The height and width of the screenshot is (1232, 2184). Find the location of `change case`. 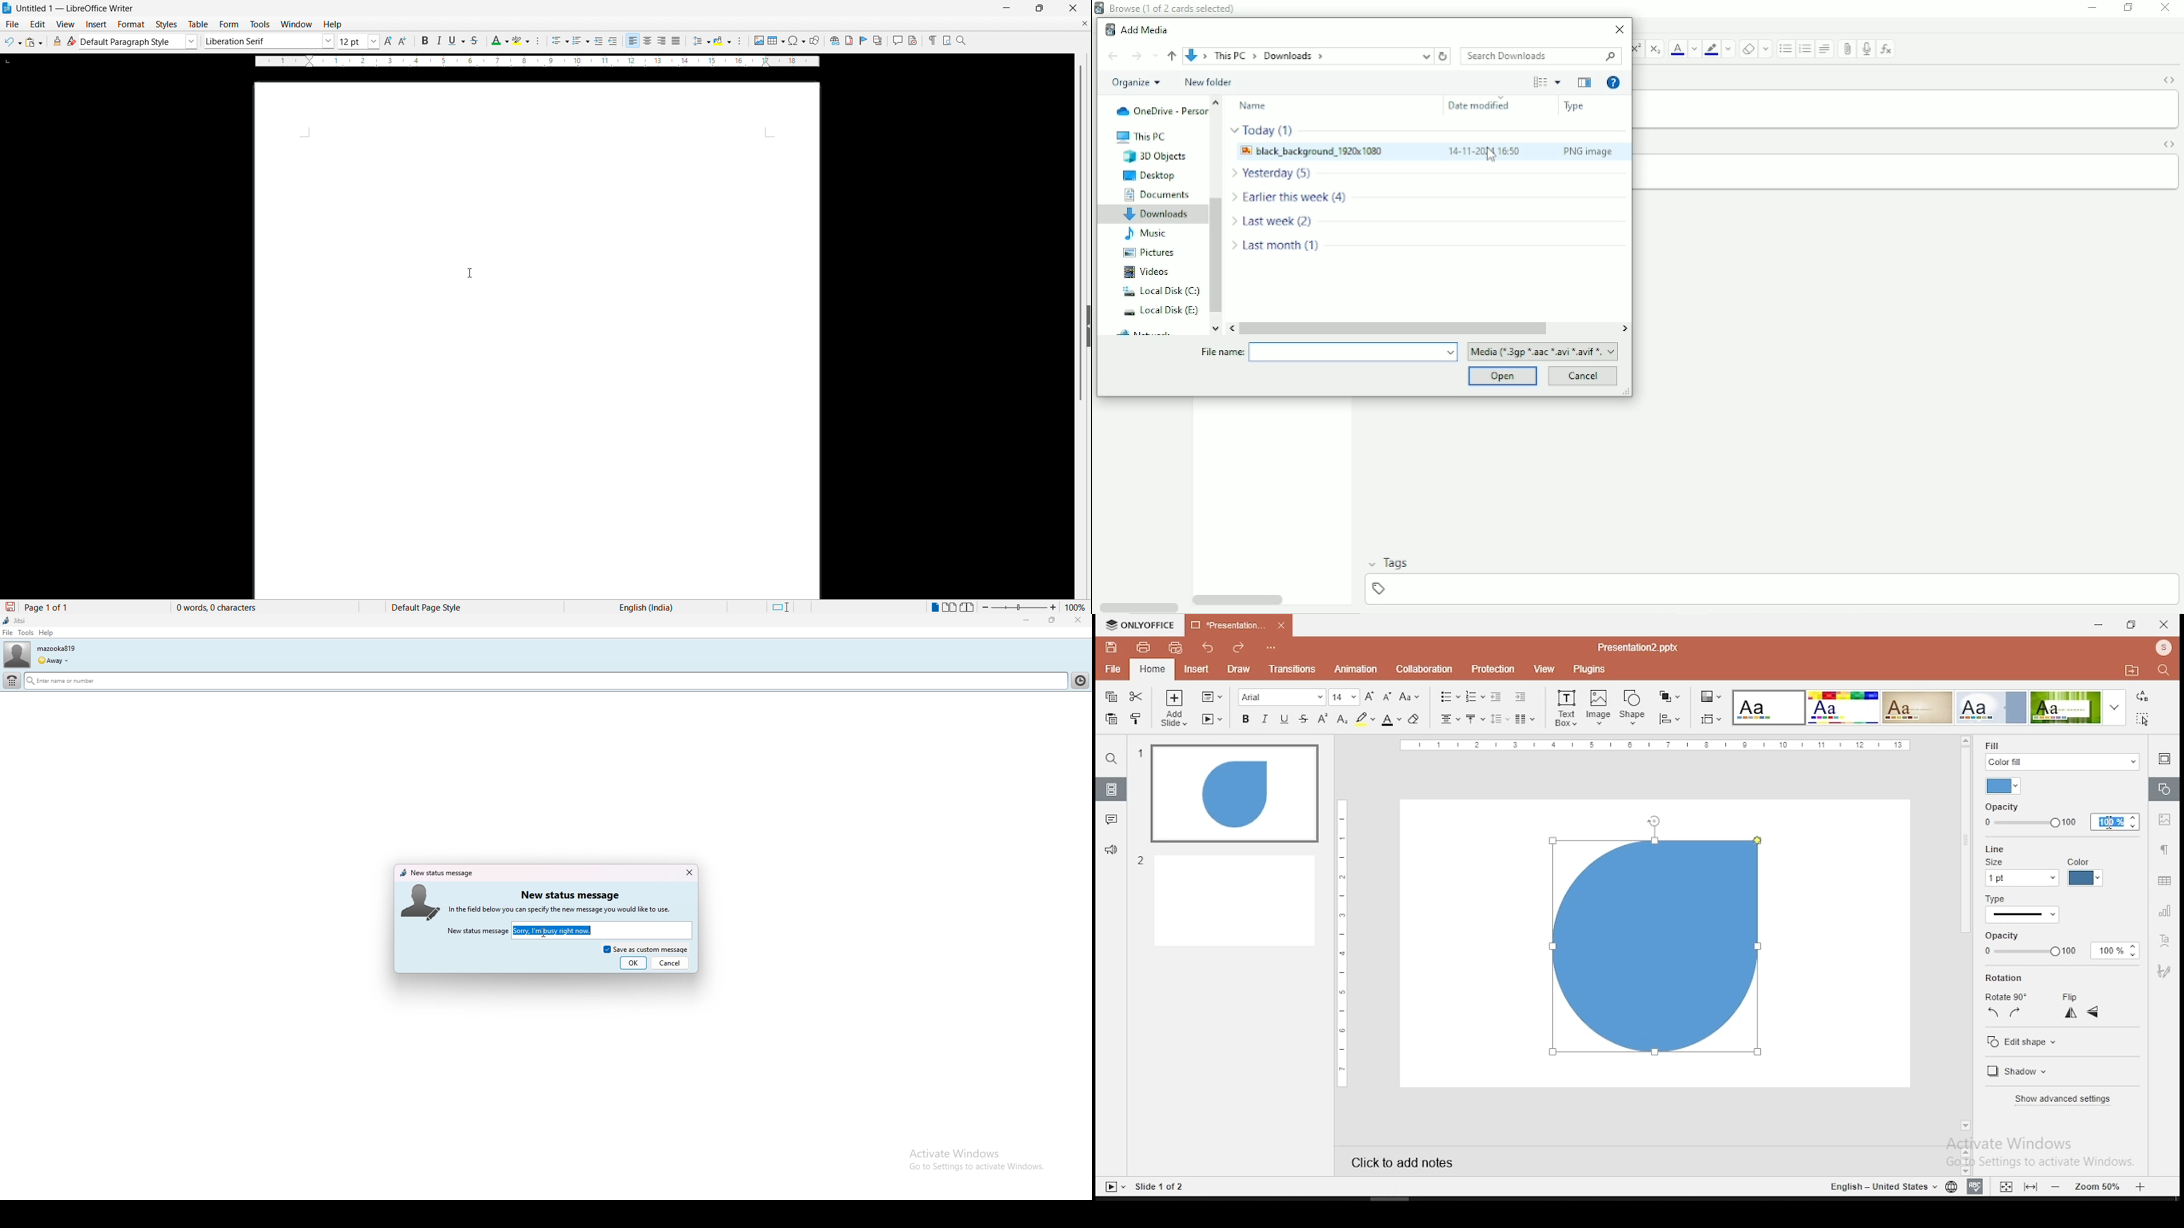

change case is located at coordinates (1410, 698).